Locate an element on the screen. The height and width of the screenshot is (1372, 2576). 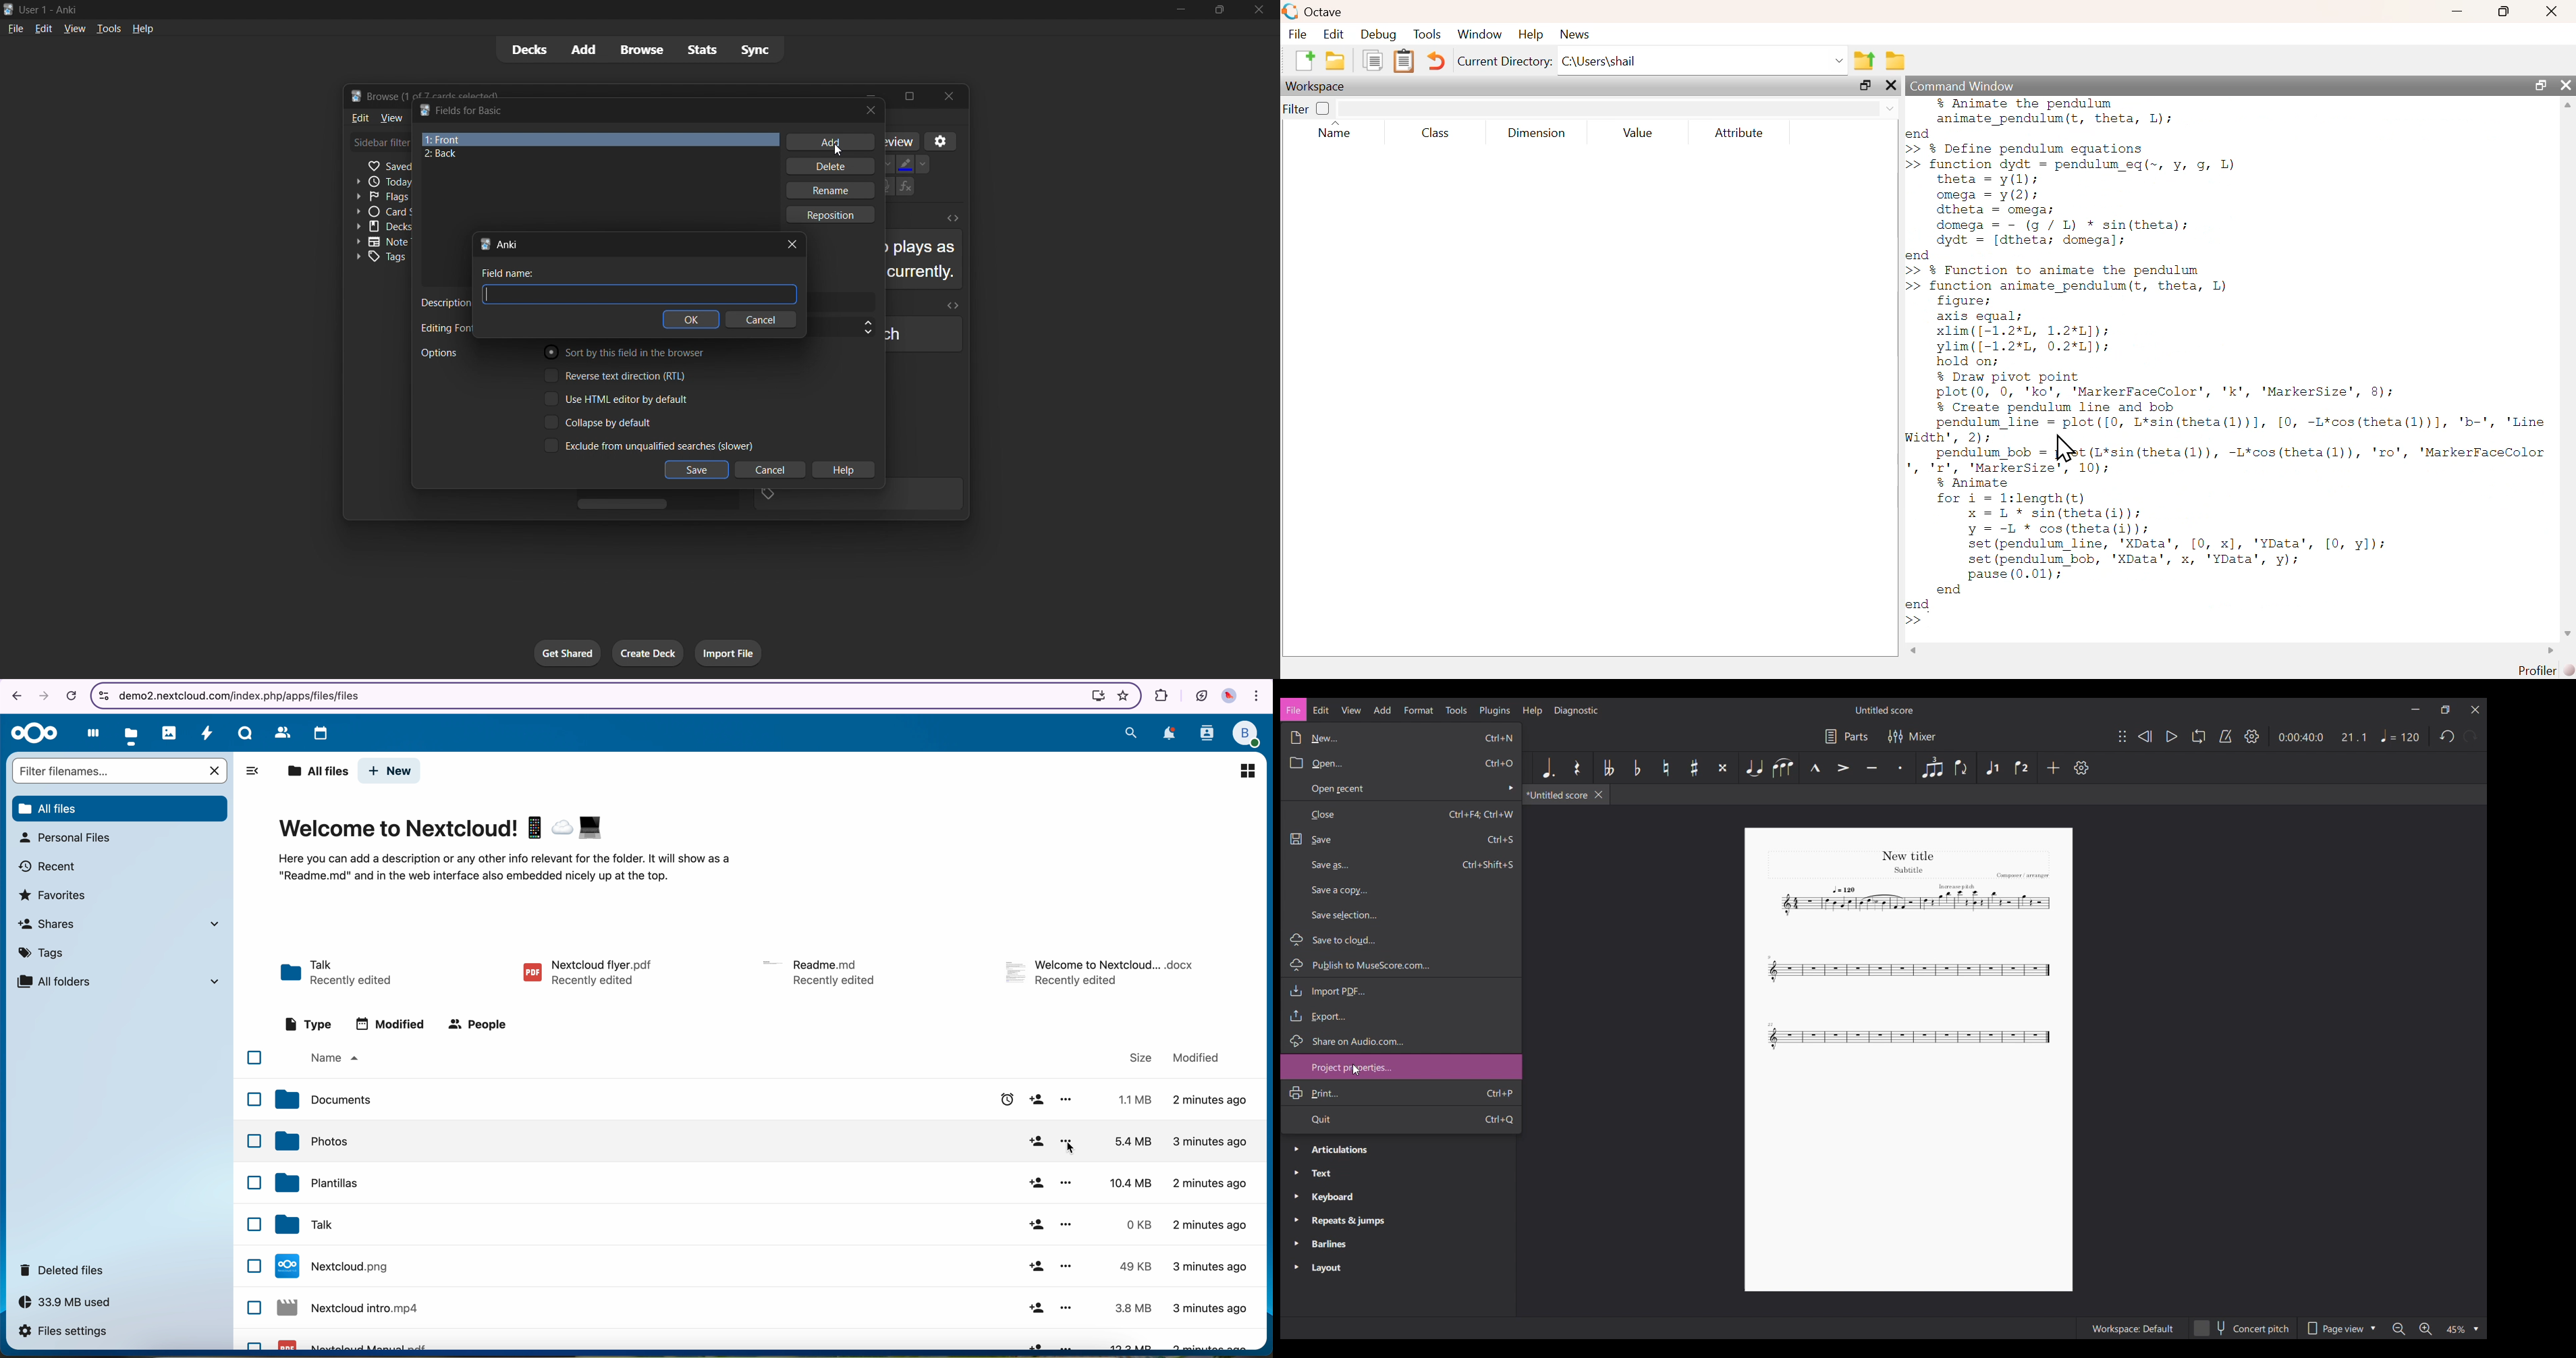
save is located at coordinates (697, 470).